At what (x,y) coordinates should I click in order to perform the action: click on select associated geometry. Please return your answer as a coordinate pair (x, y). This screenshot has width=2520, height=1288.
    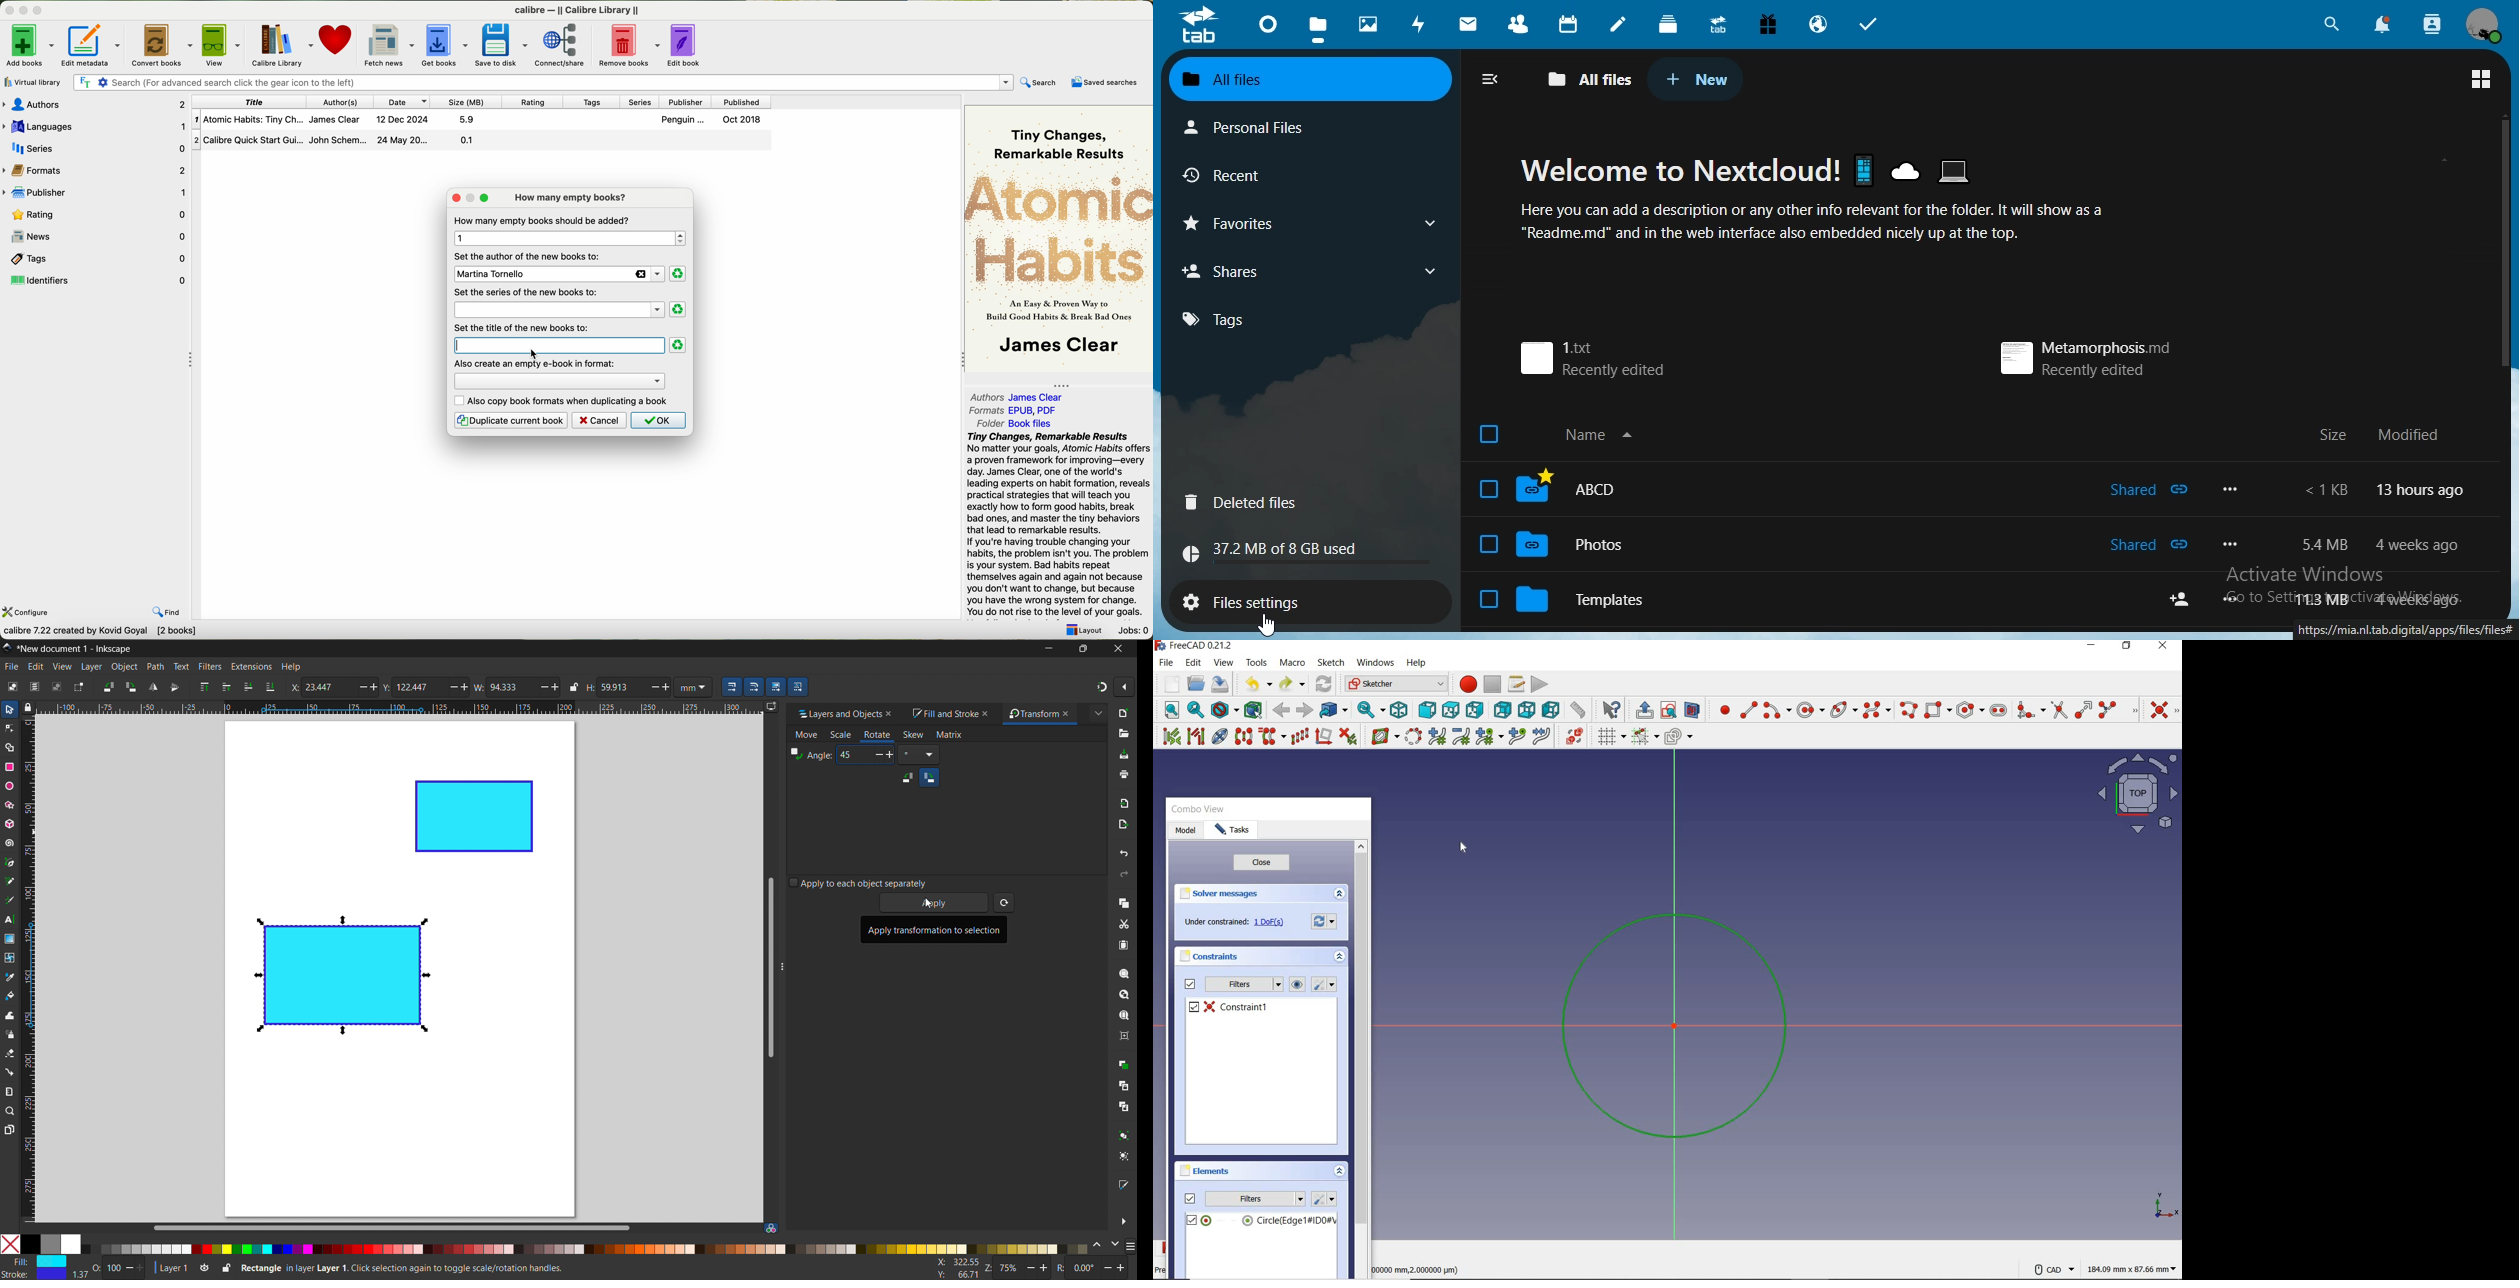
    Looking at the image, I should click on (1197, 736).